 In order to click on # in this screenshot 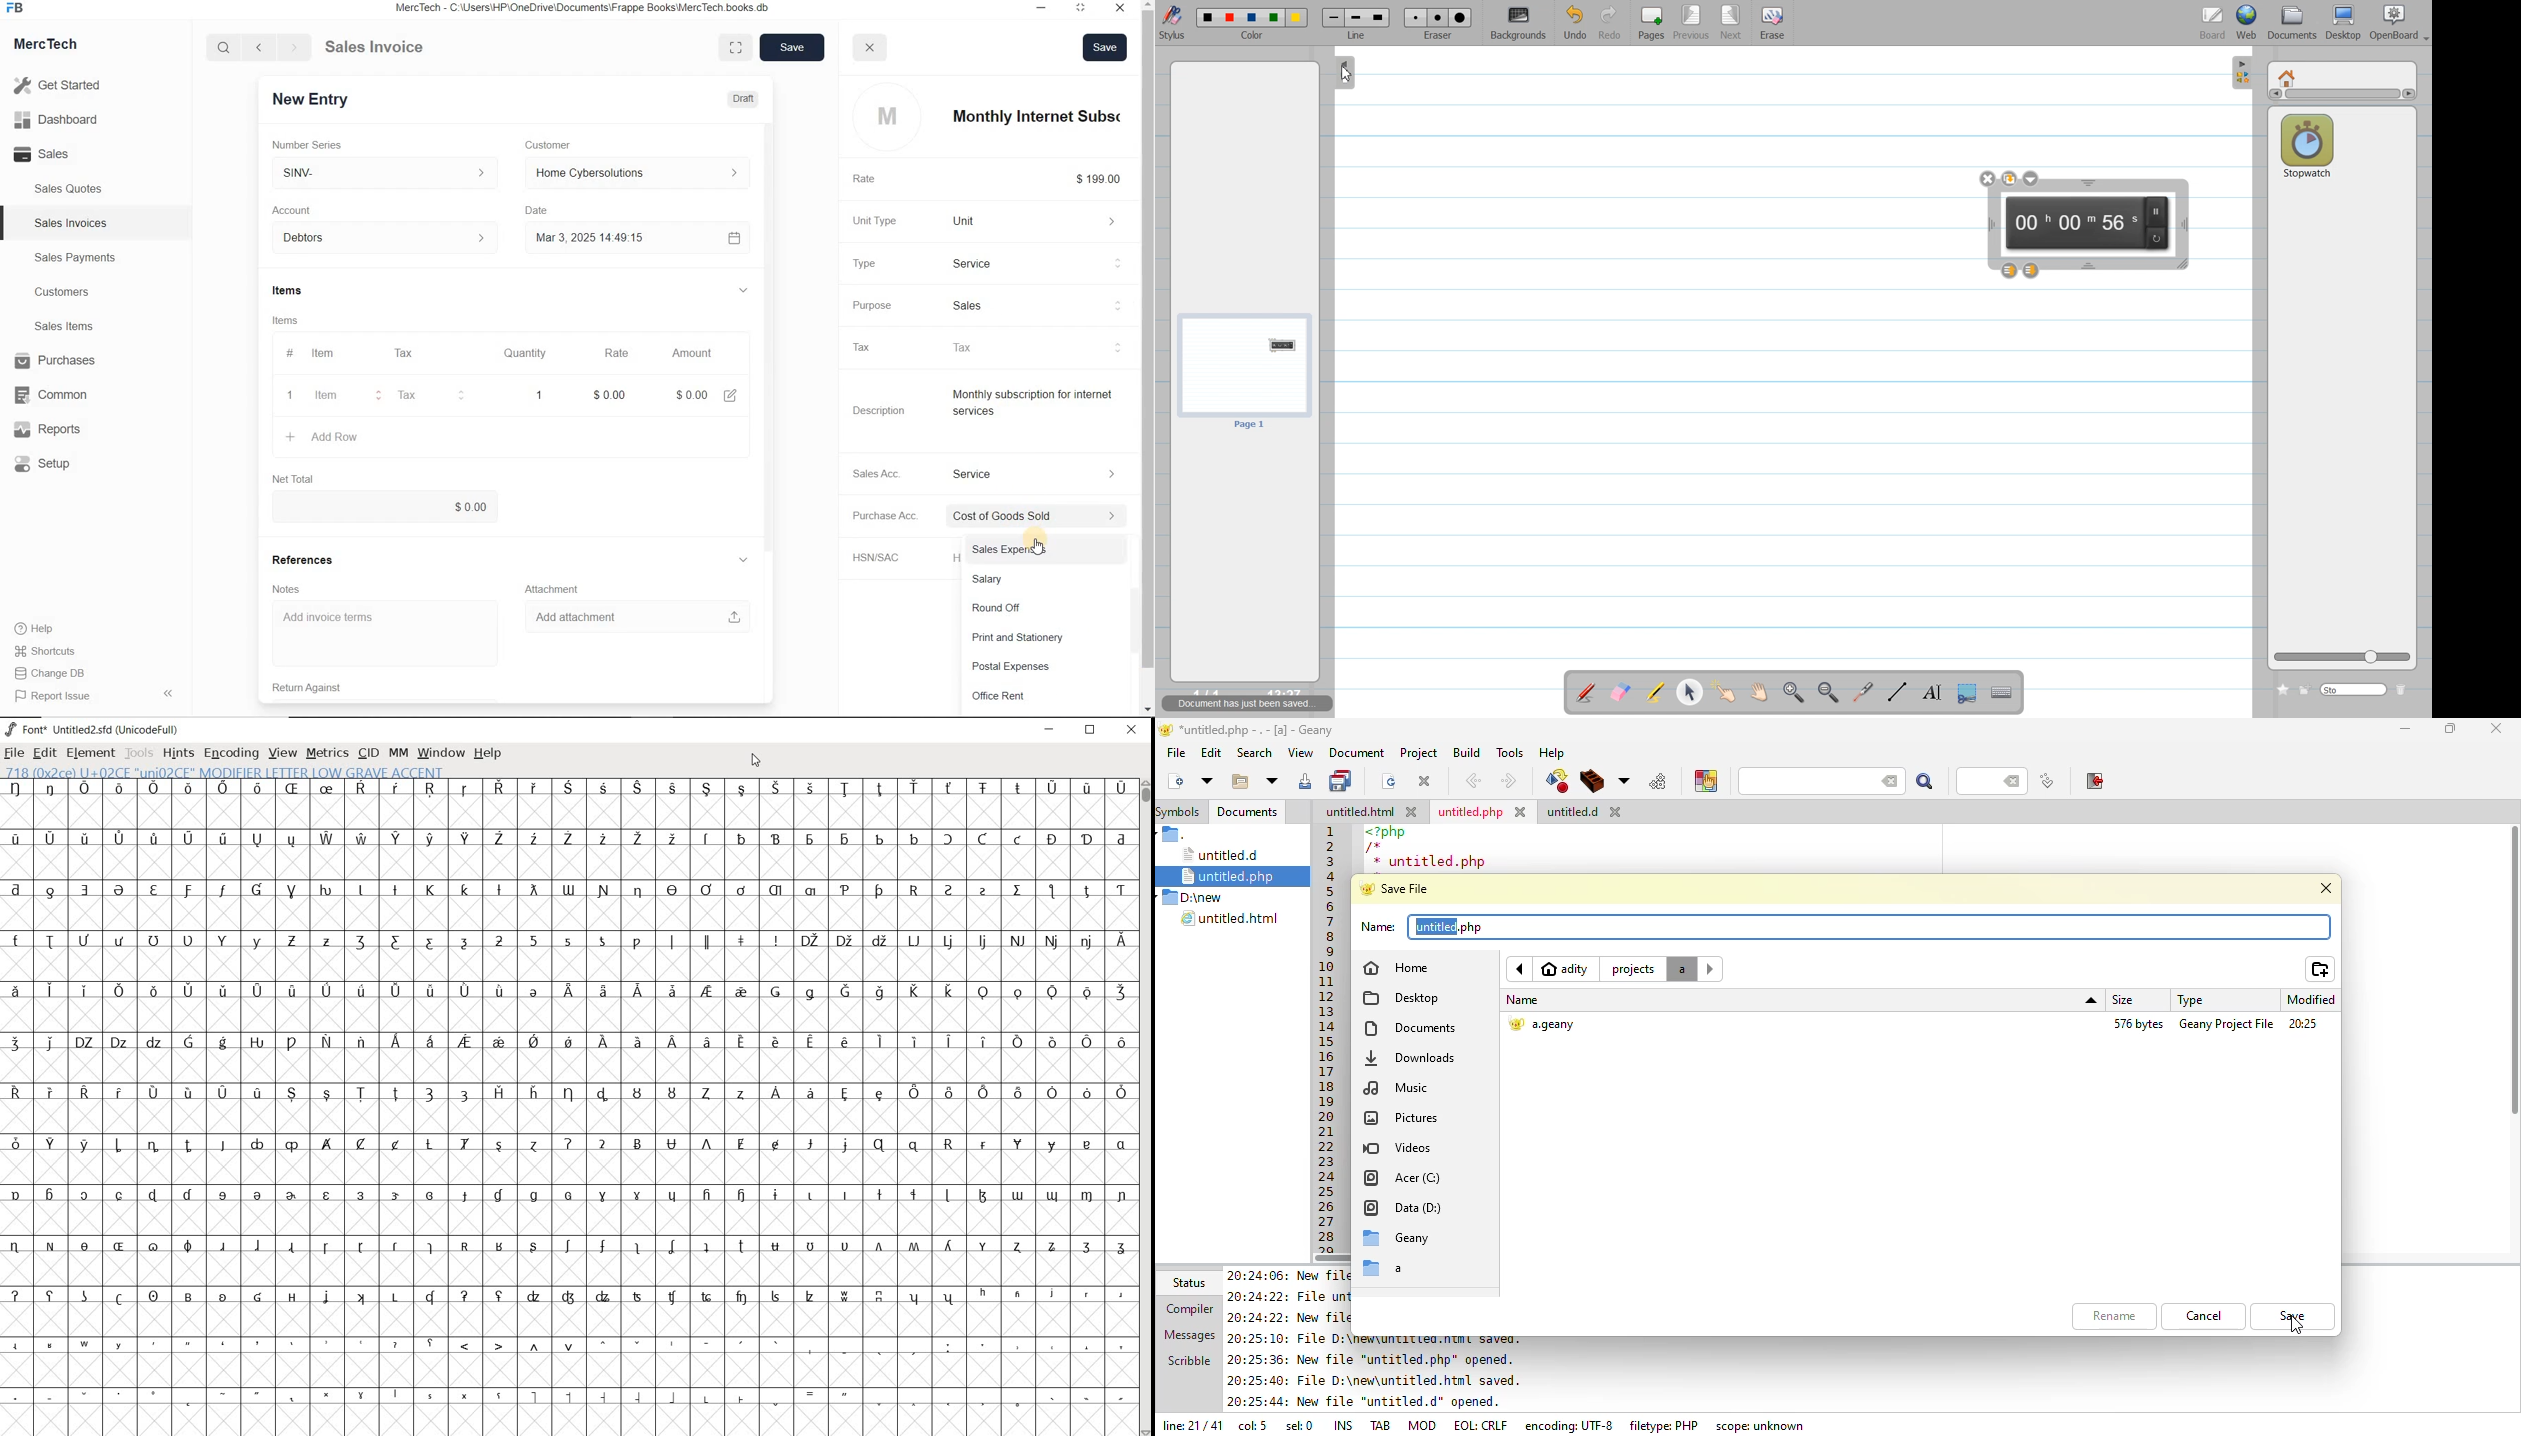, I will do `click(446, 353)`.